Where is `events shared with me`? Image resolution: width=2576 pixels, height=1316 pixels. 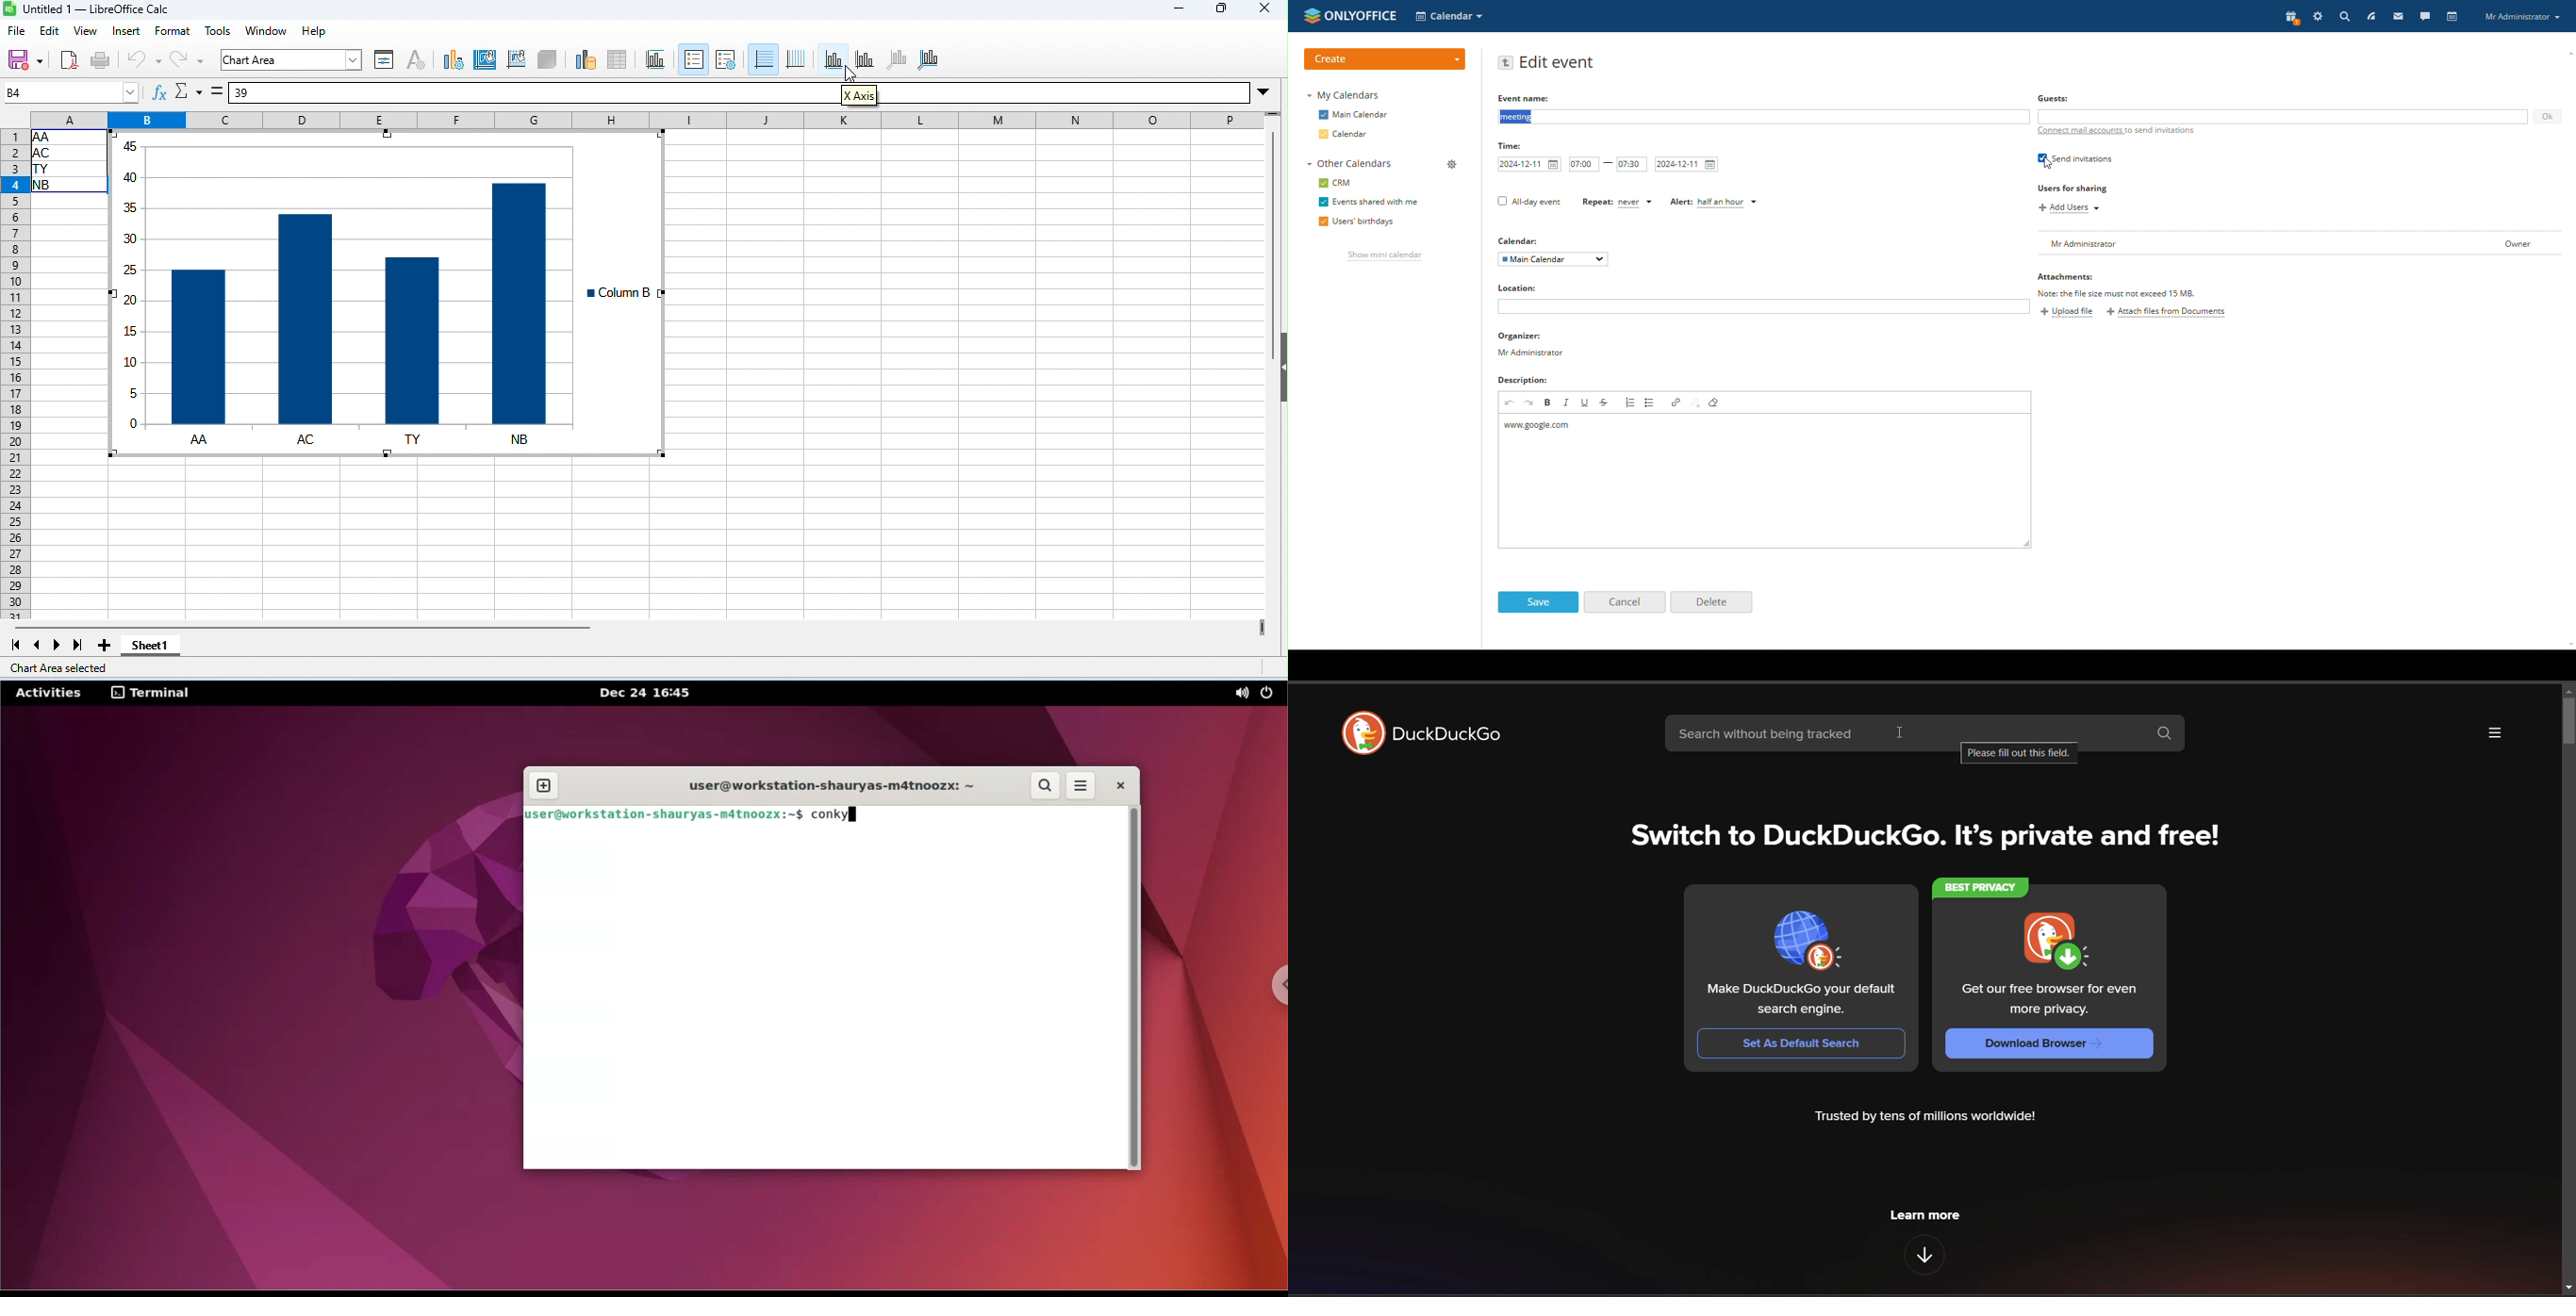 events shared with me is located at coordinates (1369, 202).